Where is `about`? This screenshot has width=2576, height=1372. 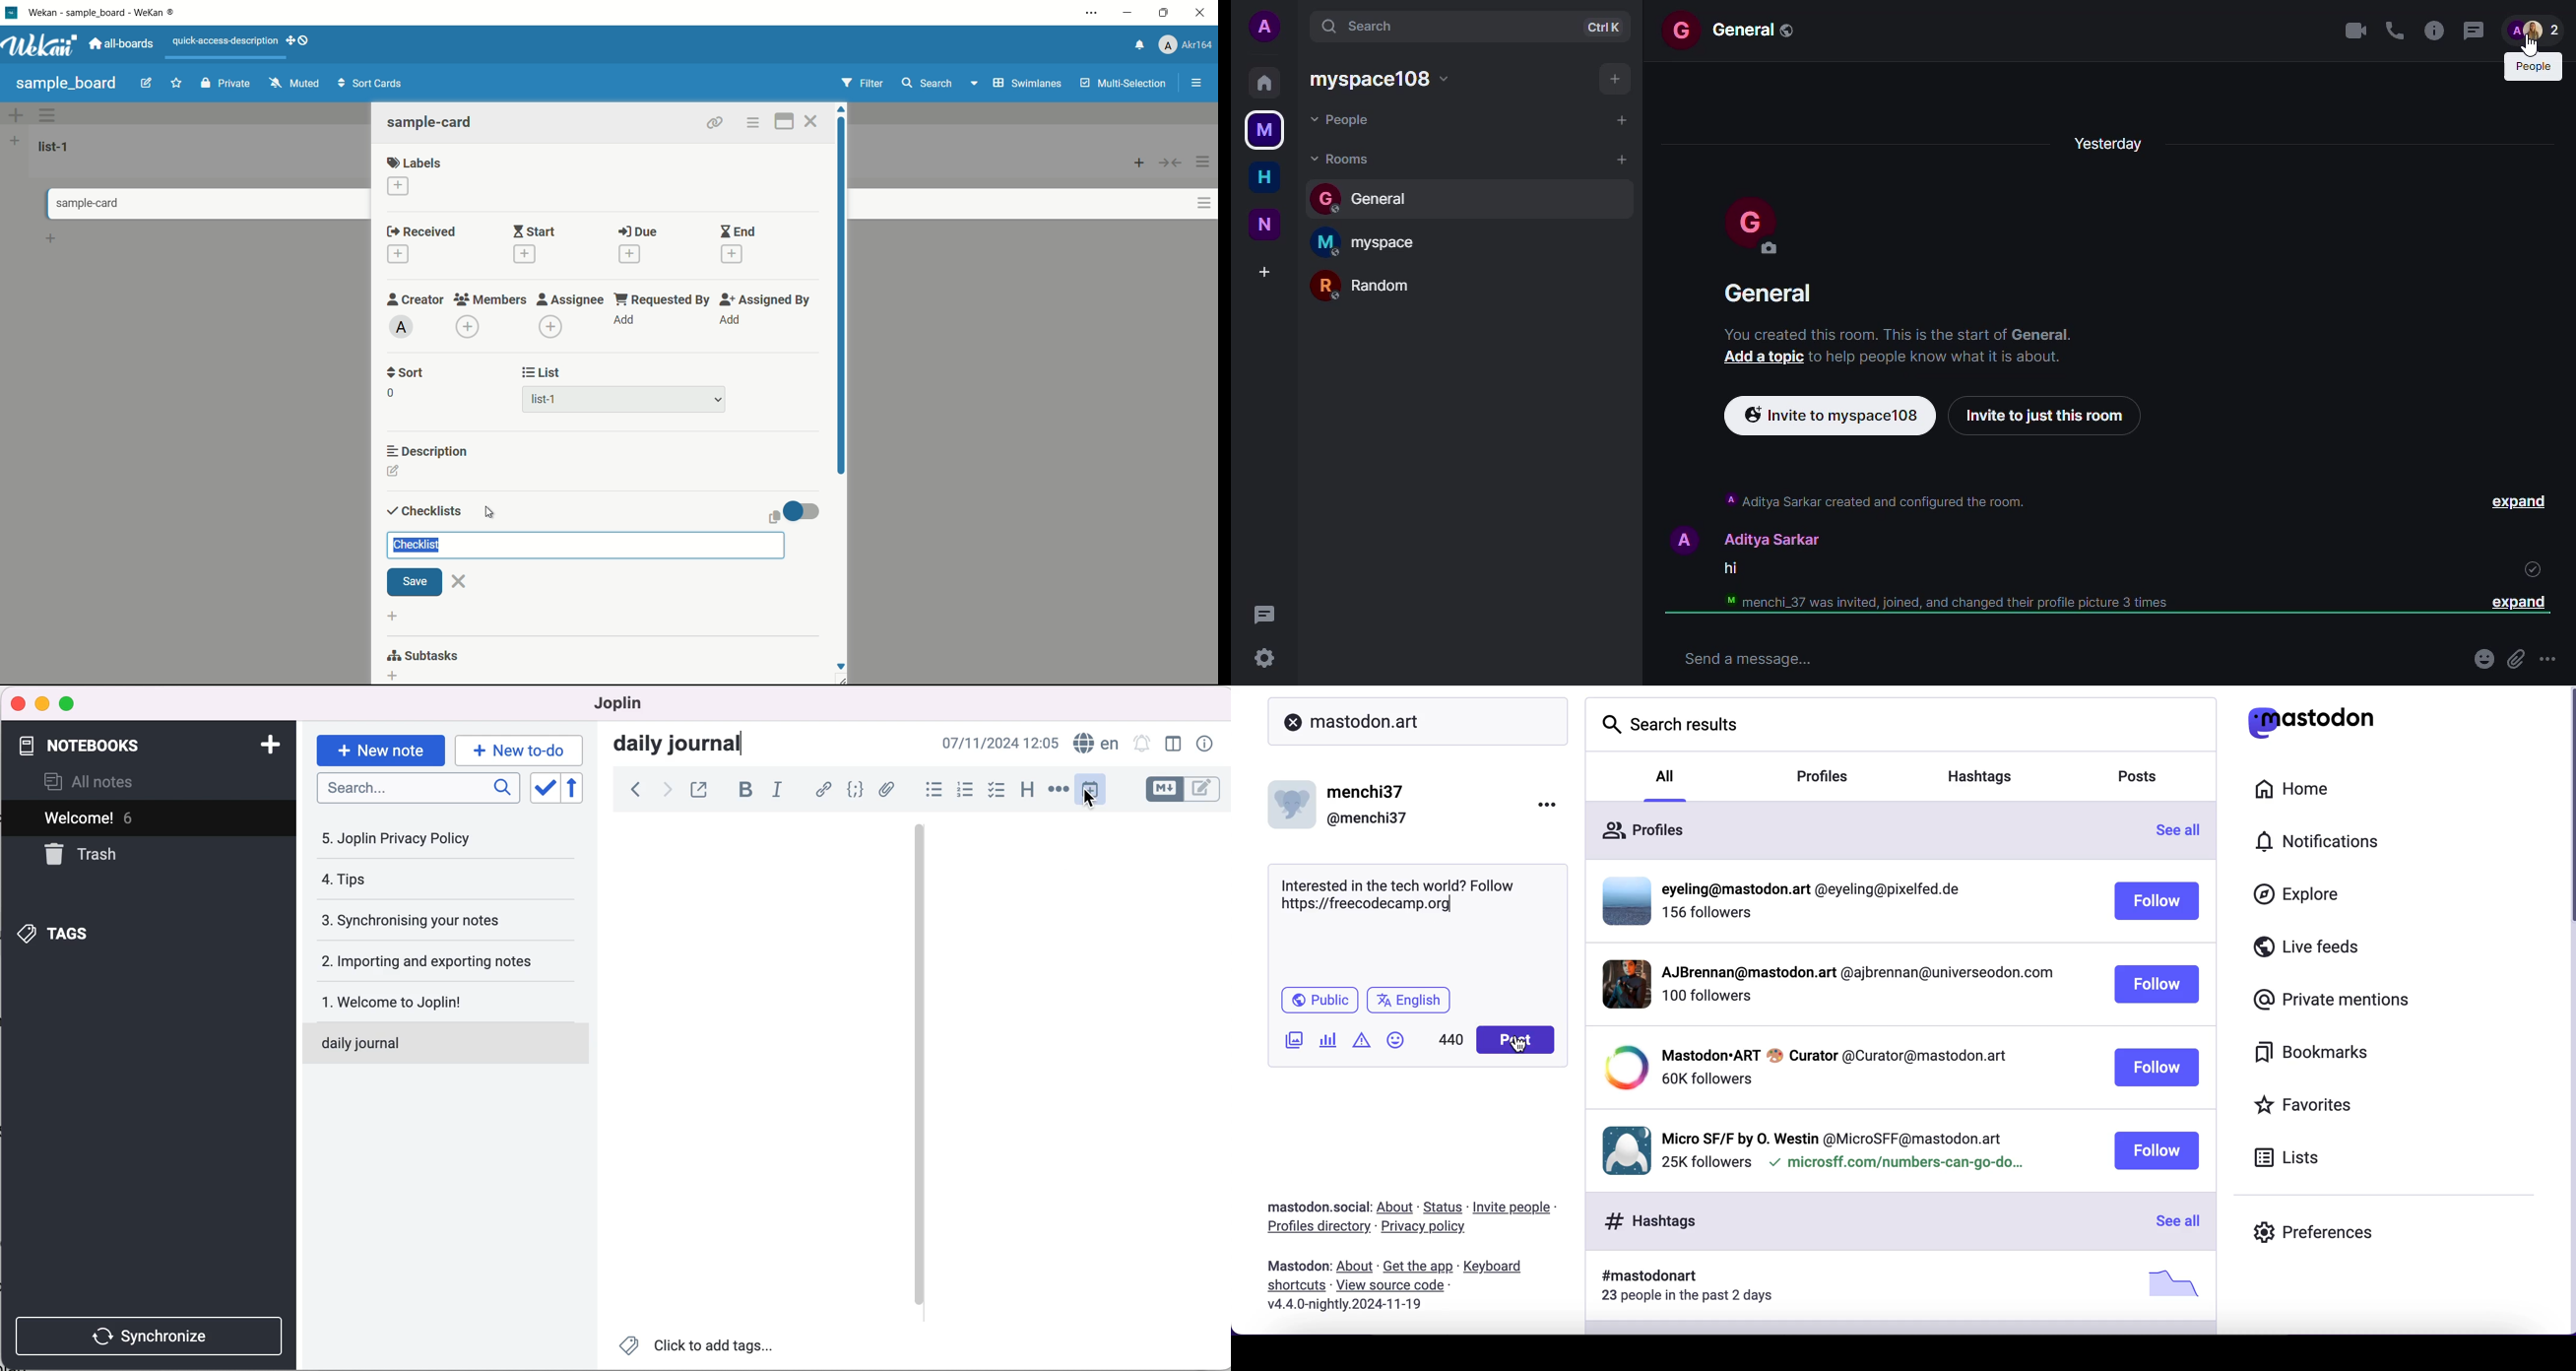
about is located at coordinates (1356, 1266).